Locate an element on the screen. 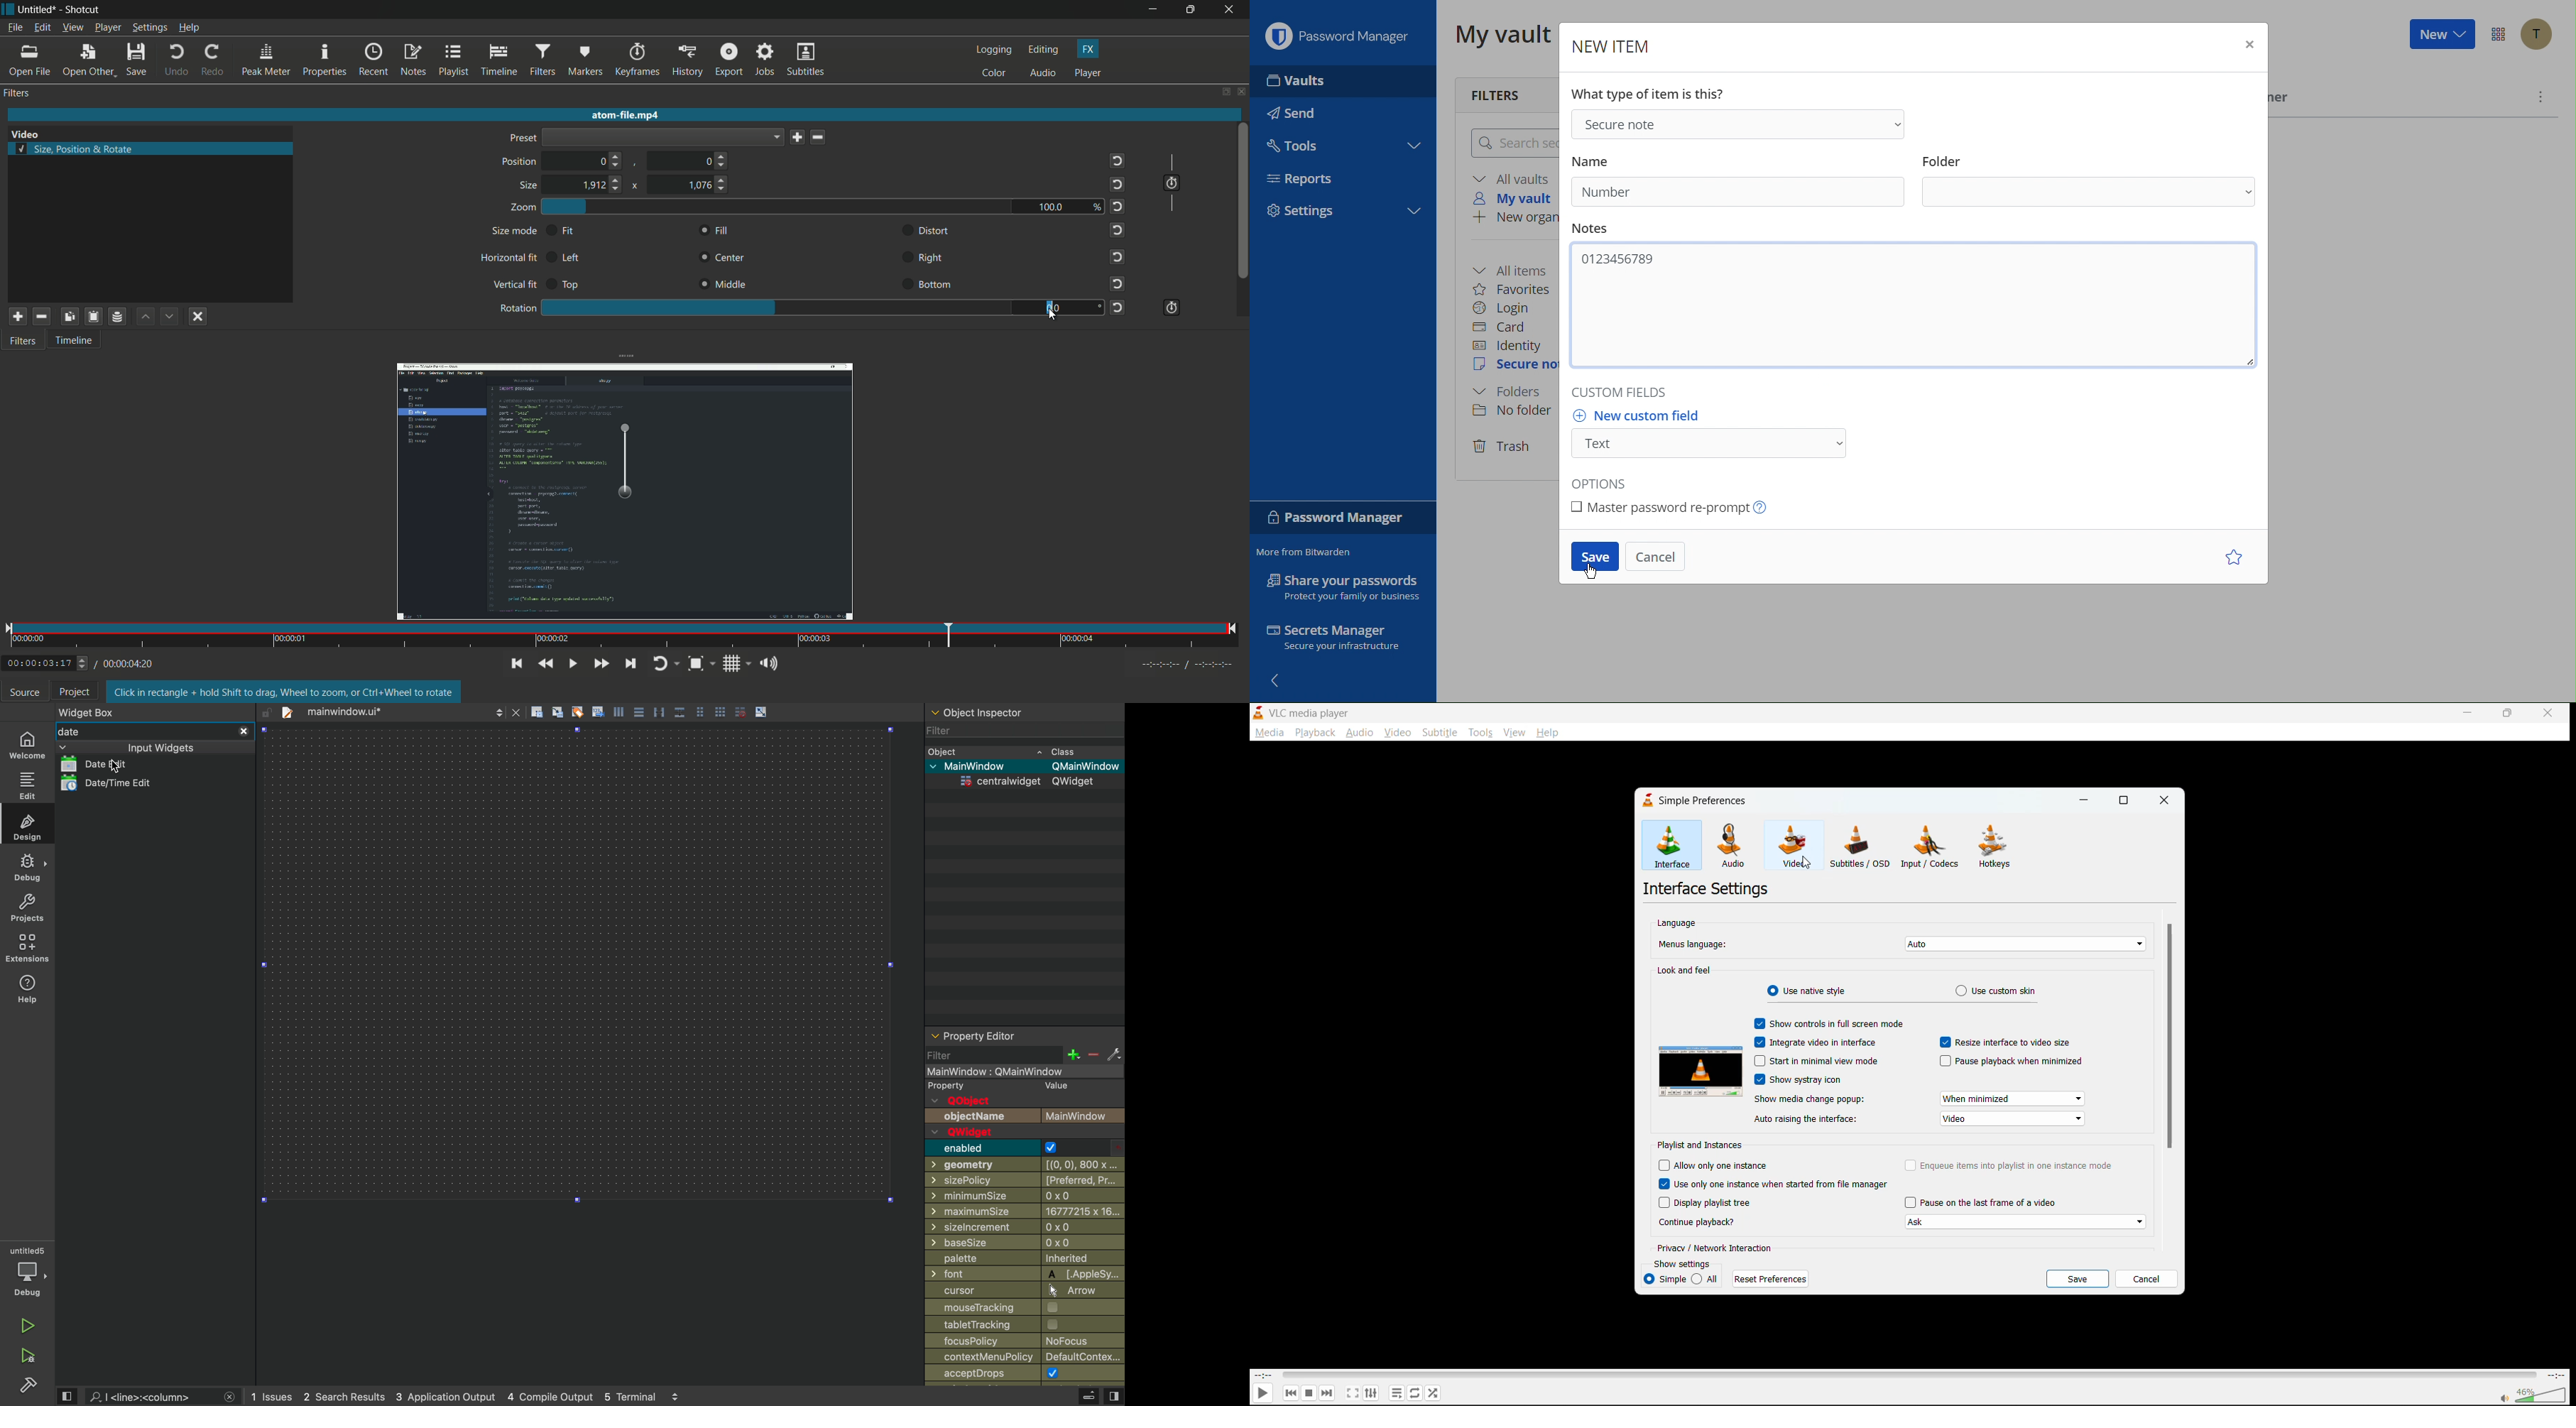  extrude is located at coordinates (1090, 1397).